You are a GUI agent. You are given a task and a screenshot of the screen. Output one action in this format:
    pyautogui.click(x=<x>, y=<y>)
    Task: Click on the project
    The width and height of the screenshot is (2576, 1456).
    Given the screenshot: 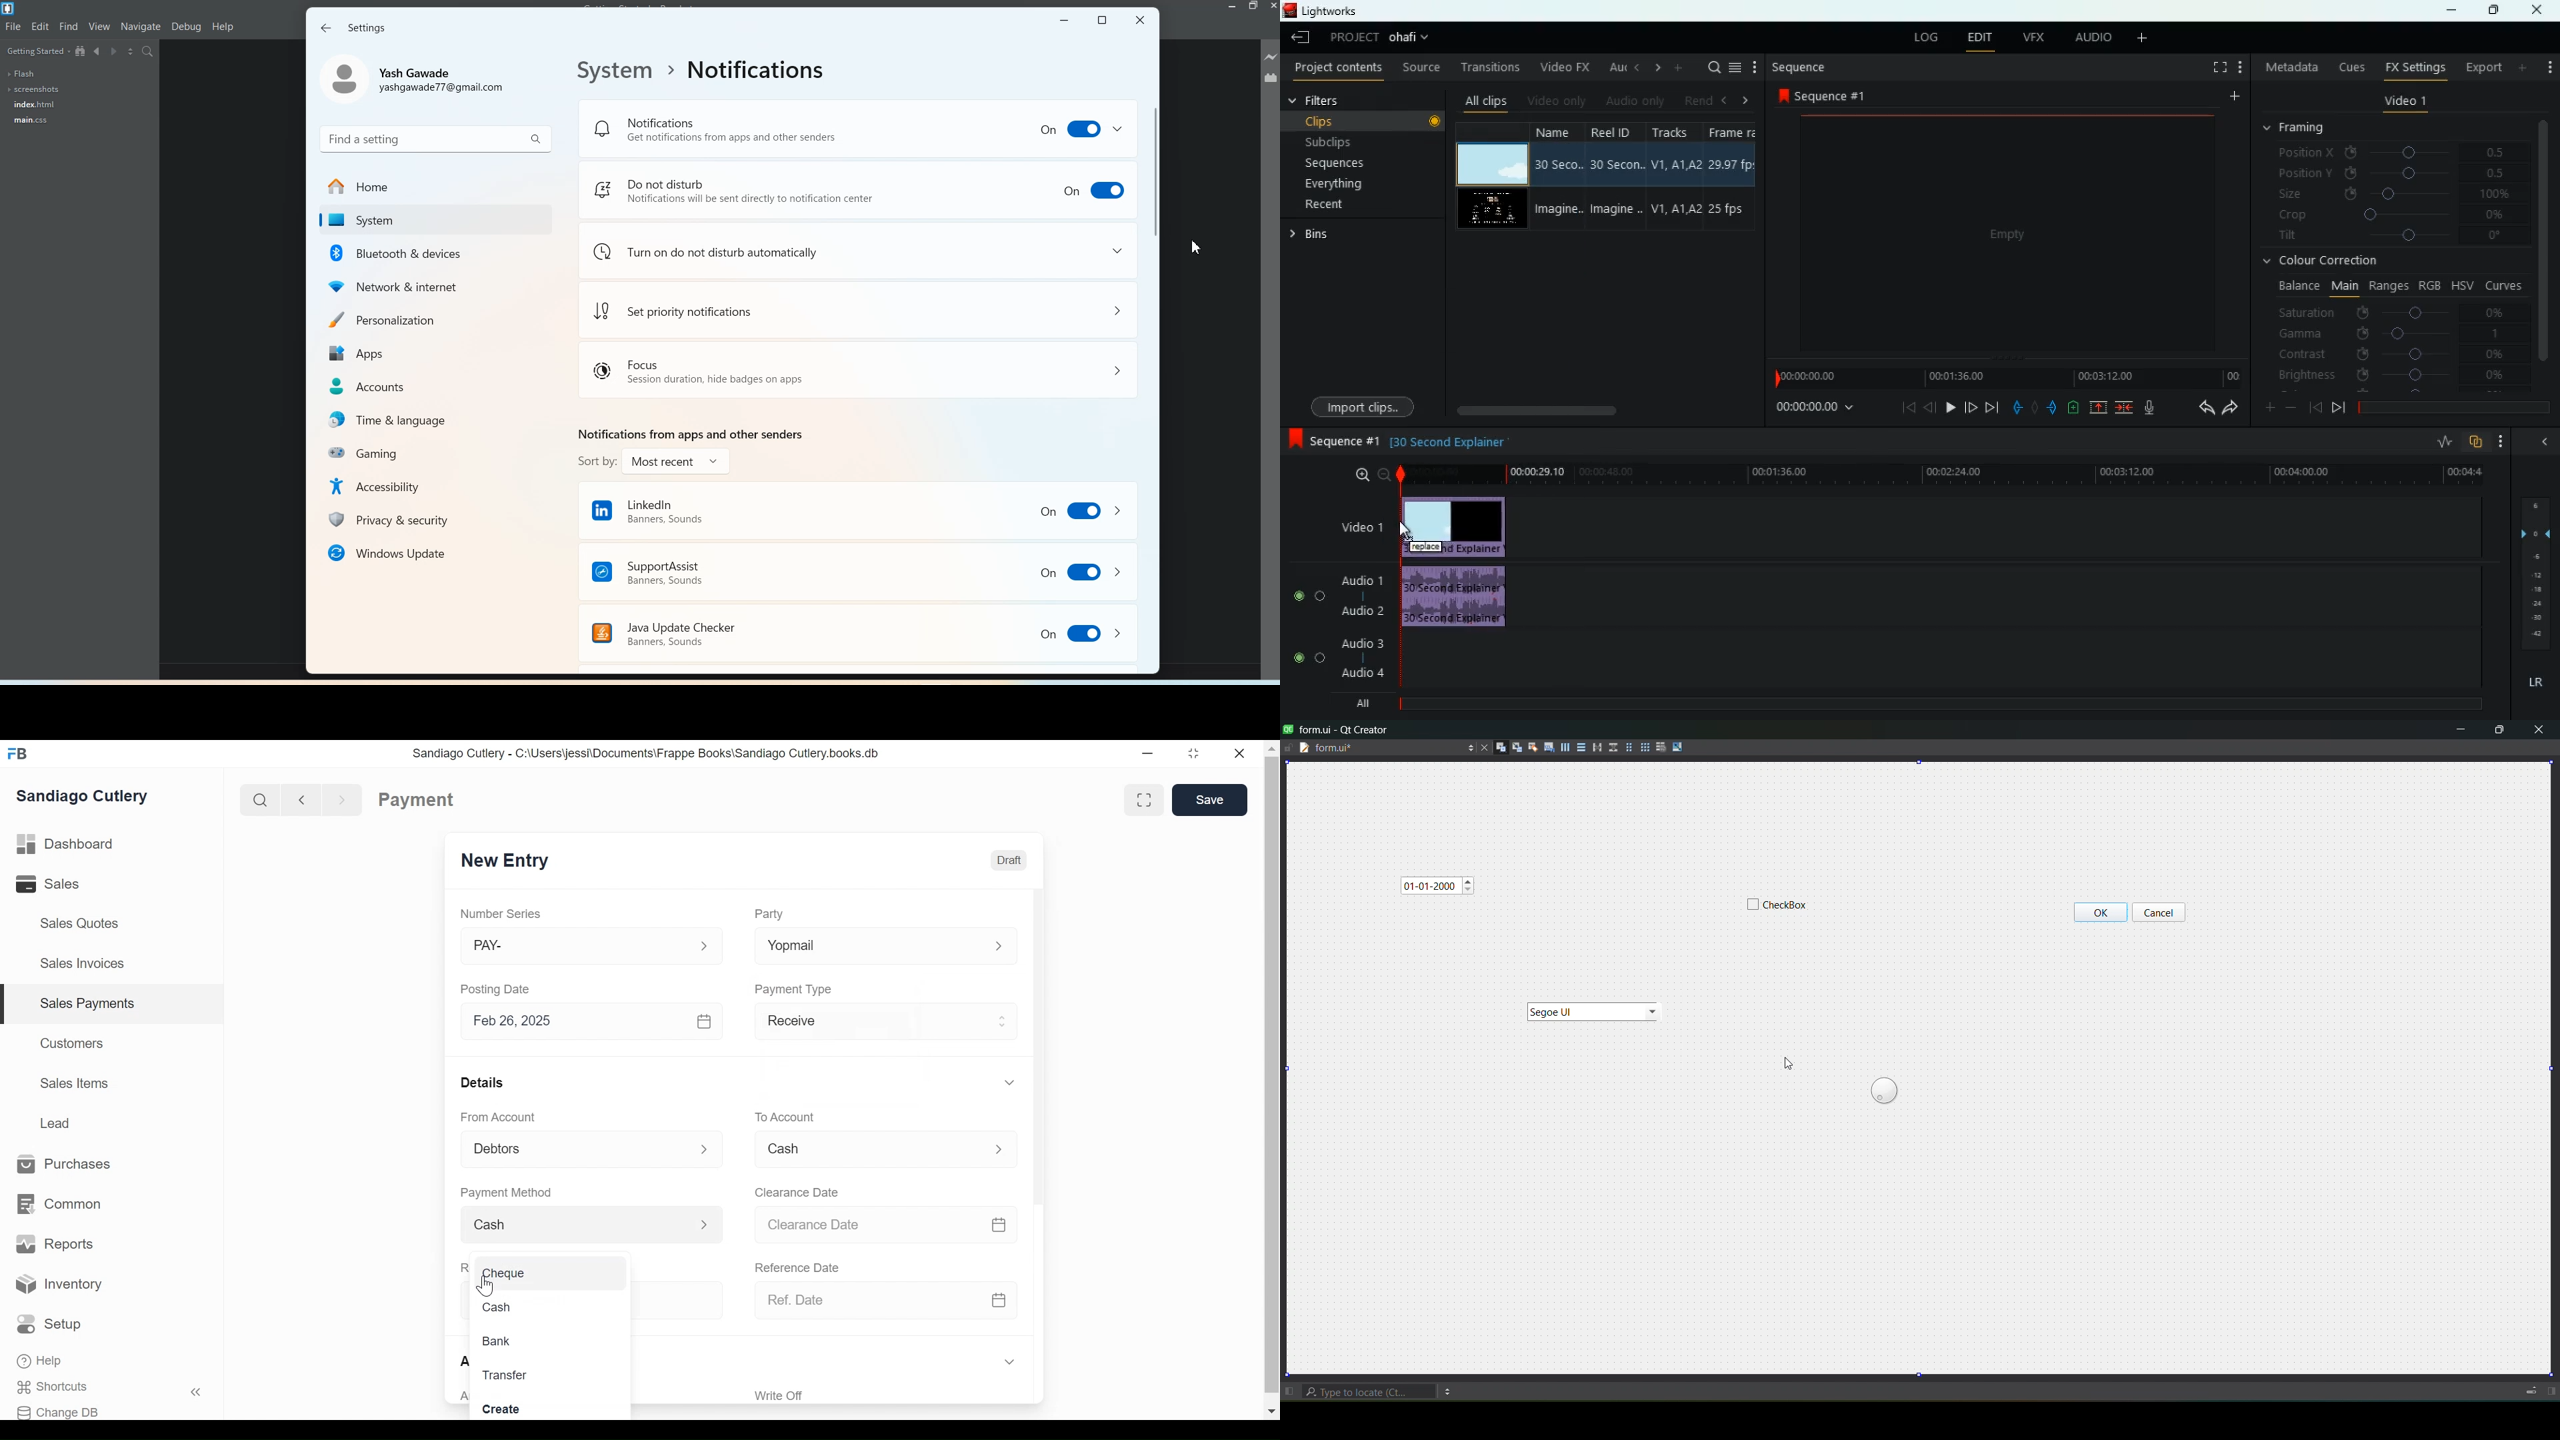 What is the action you would take?
    pyautogui.click(x=1382, y=38)
    